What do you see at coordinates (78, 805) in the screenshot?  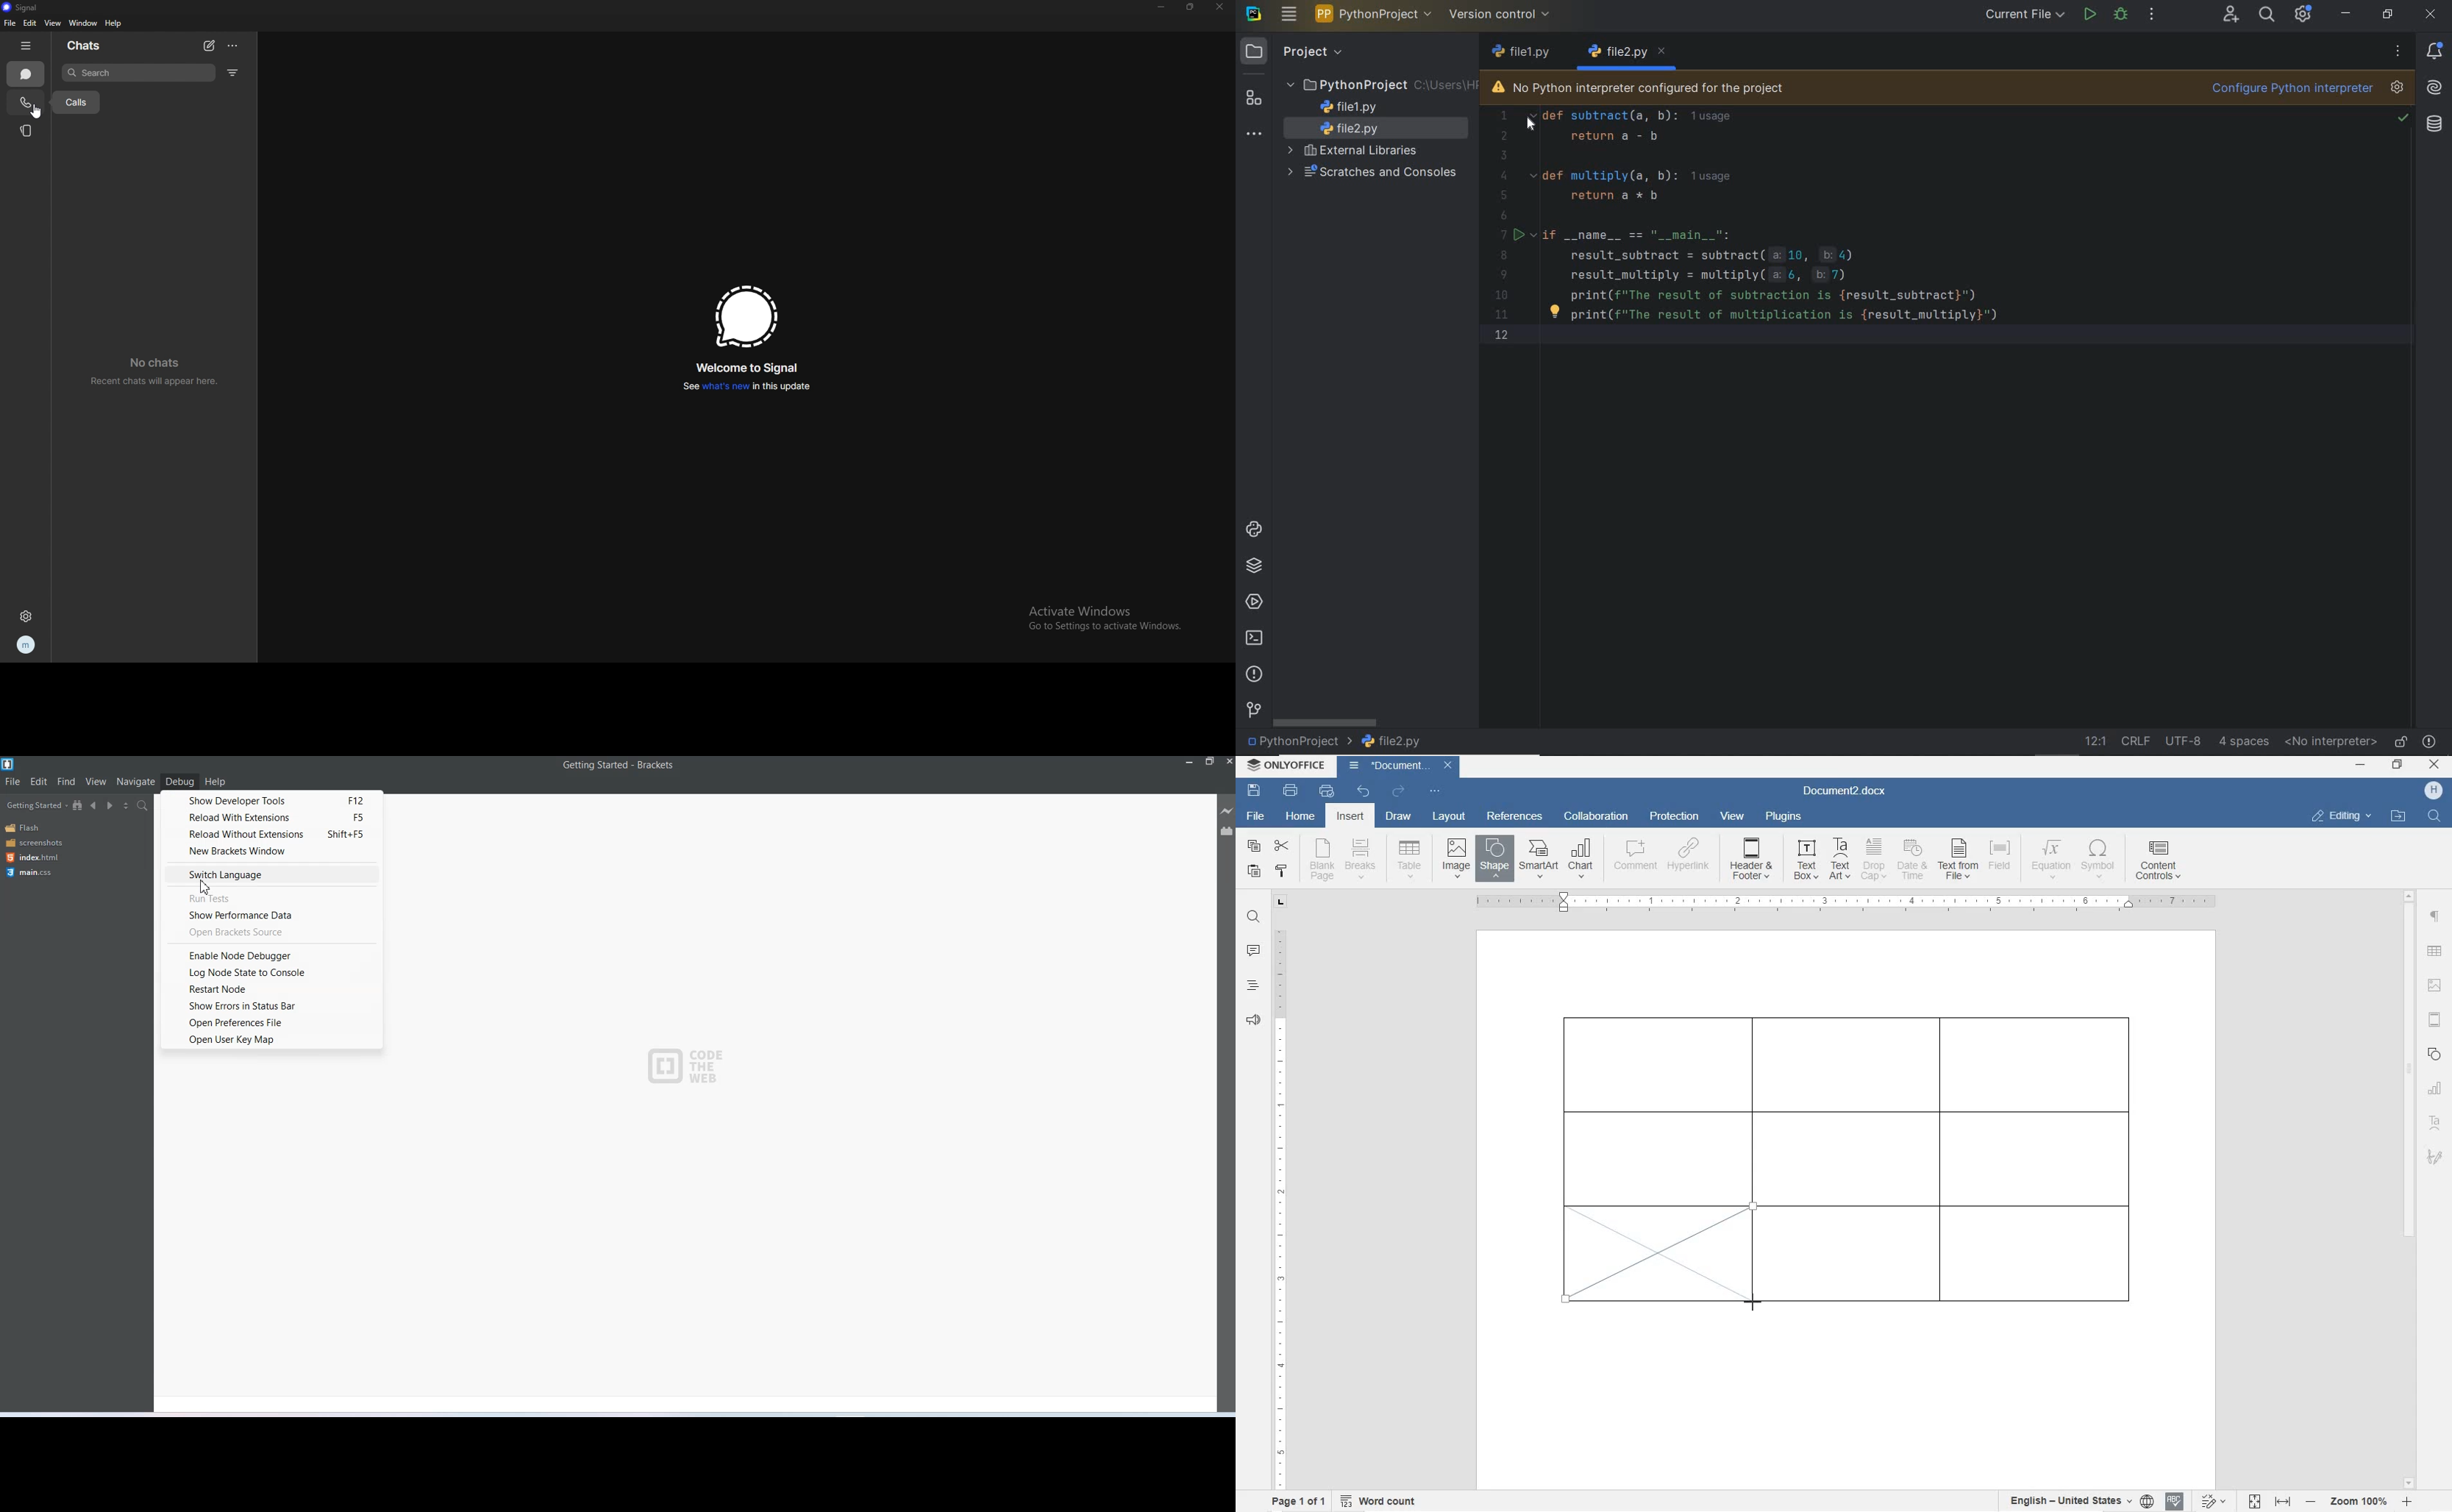 I see `Show in the file tree` at bounding box center [78, 805].